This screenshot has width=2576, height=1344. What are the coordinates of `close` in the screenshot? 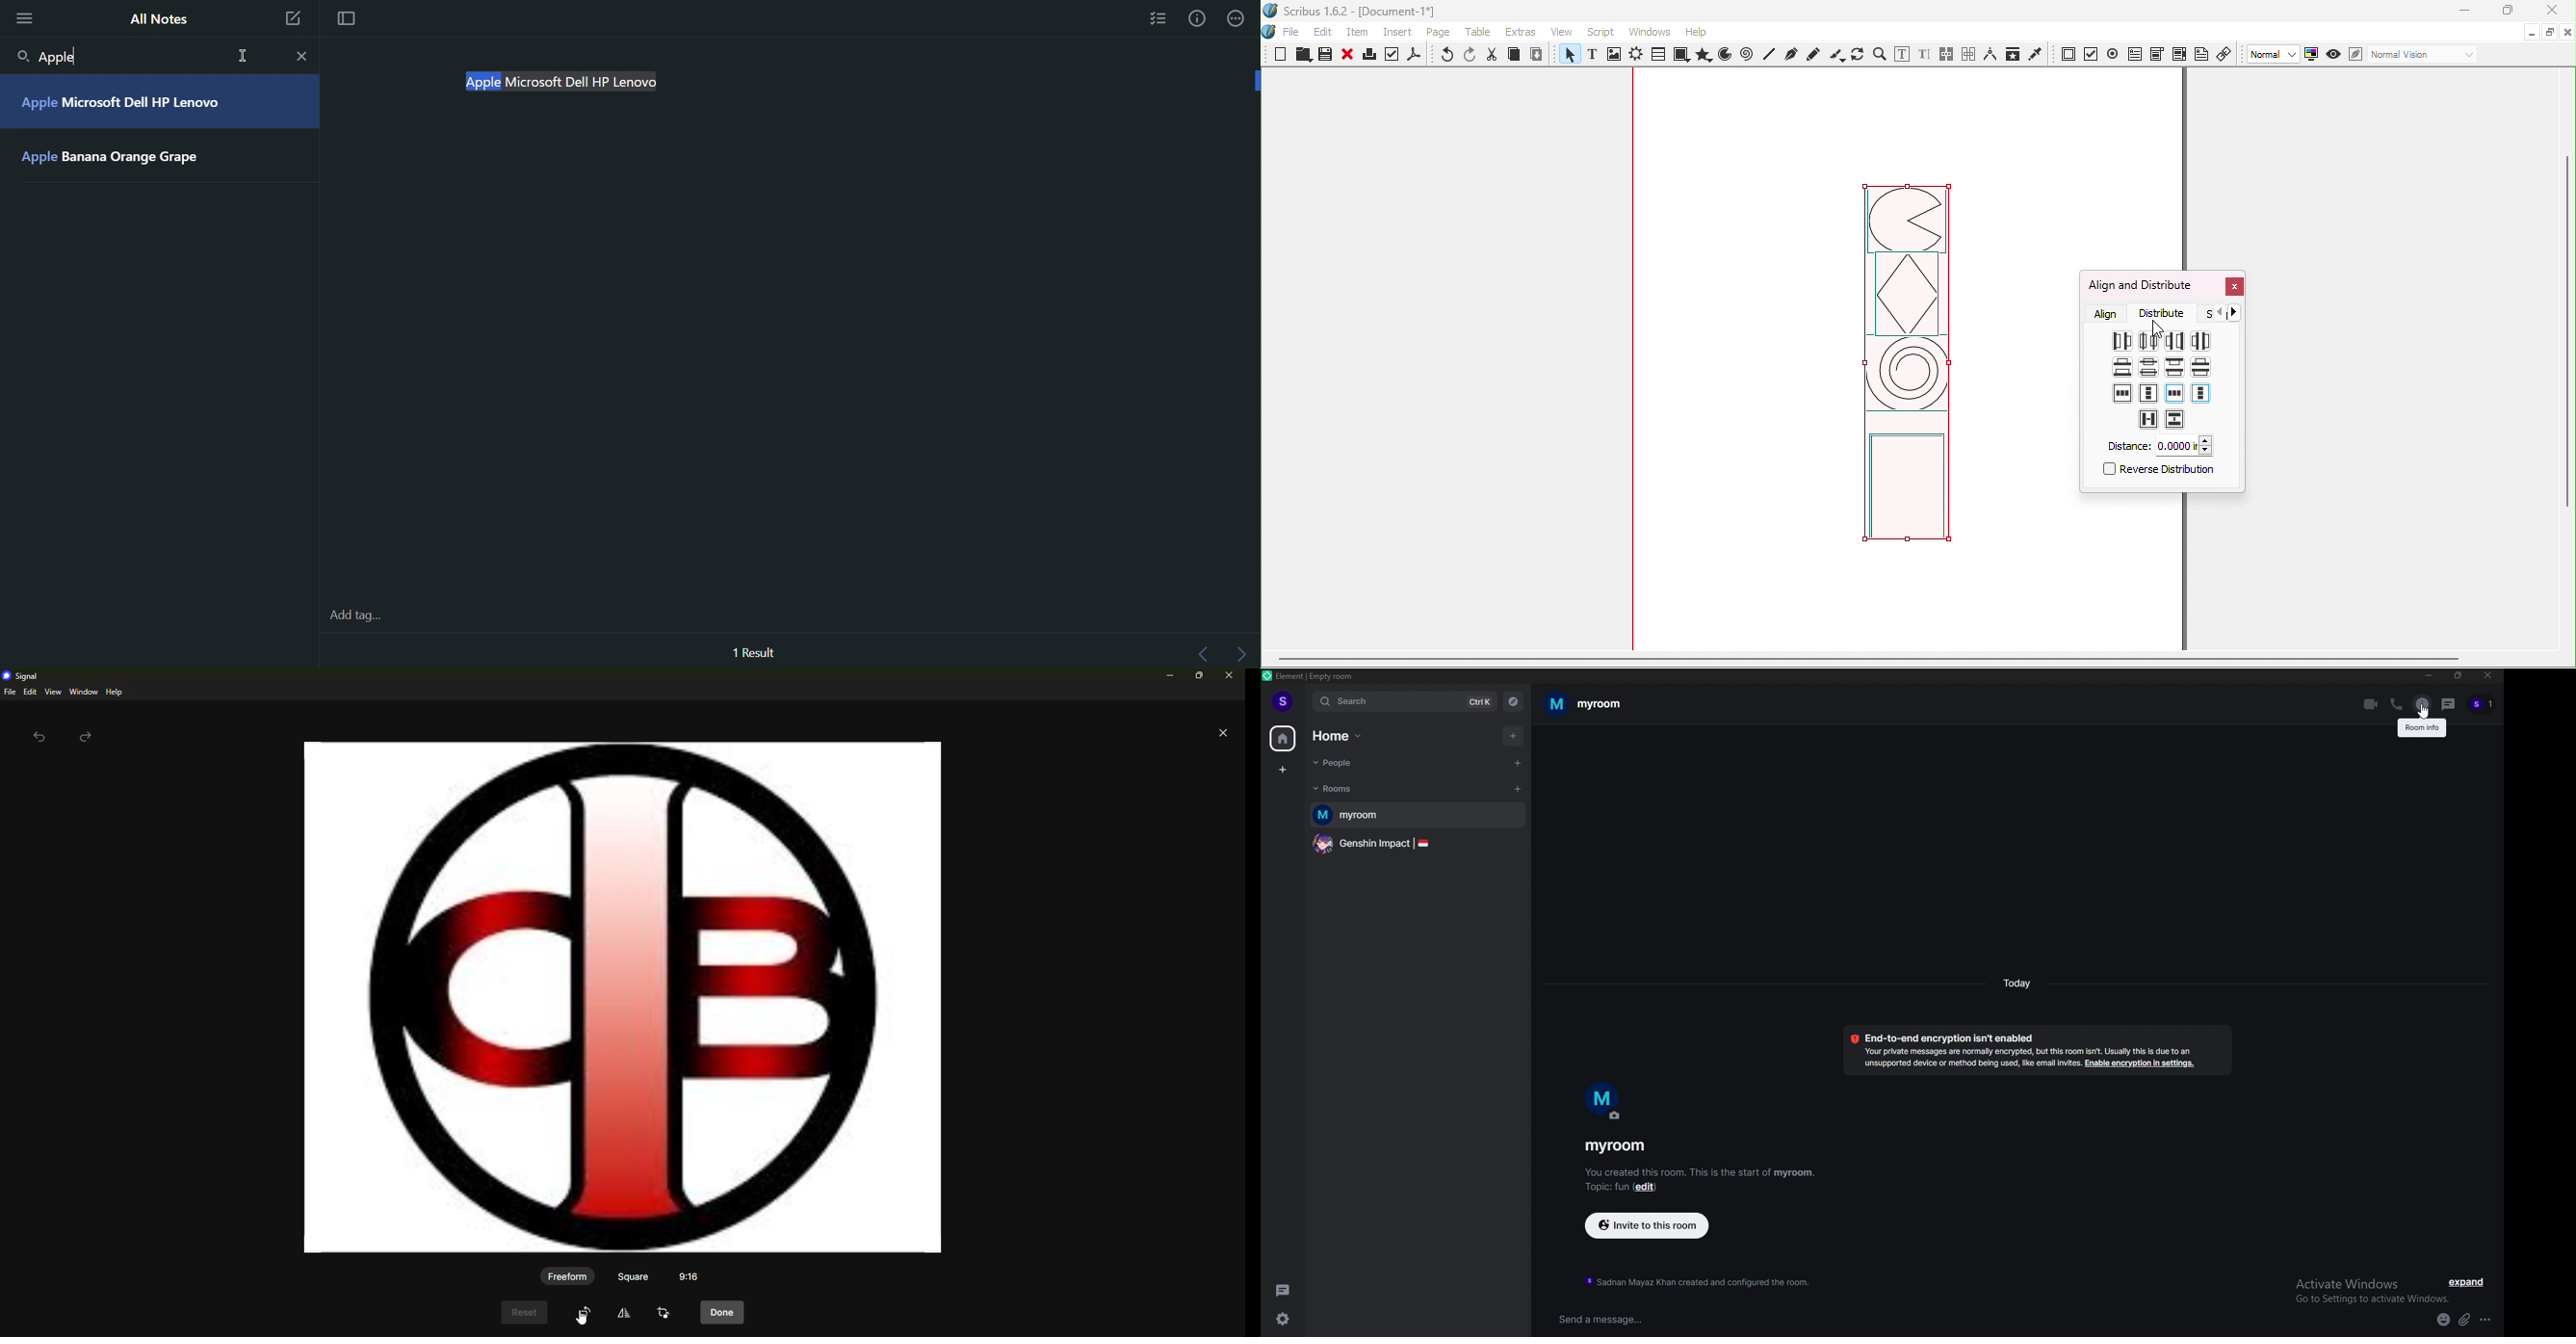 It's located at (2488, 676).